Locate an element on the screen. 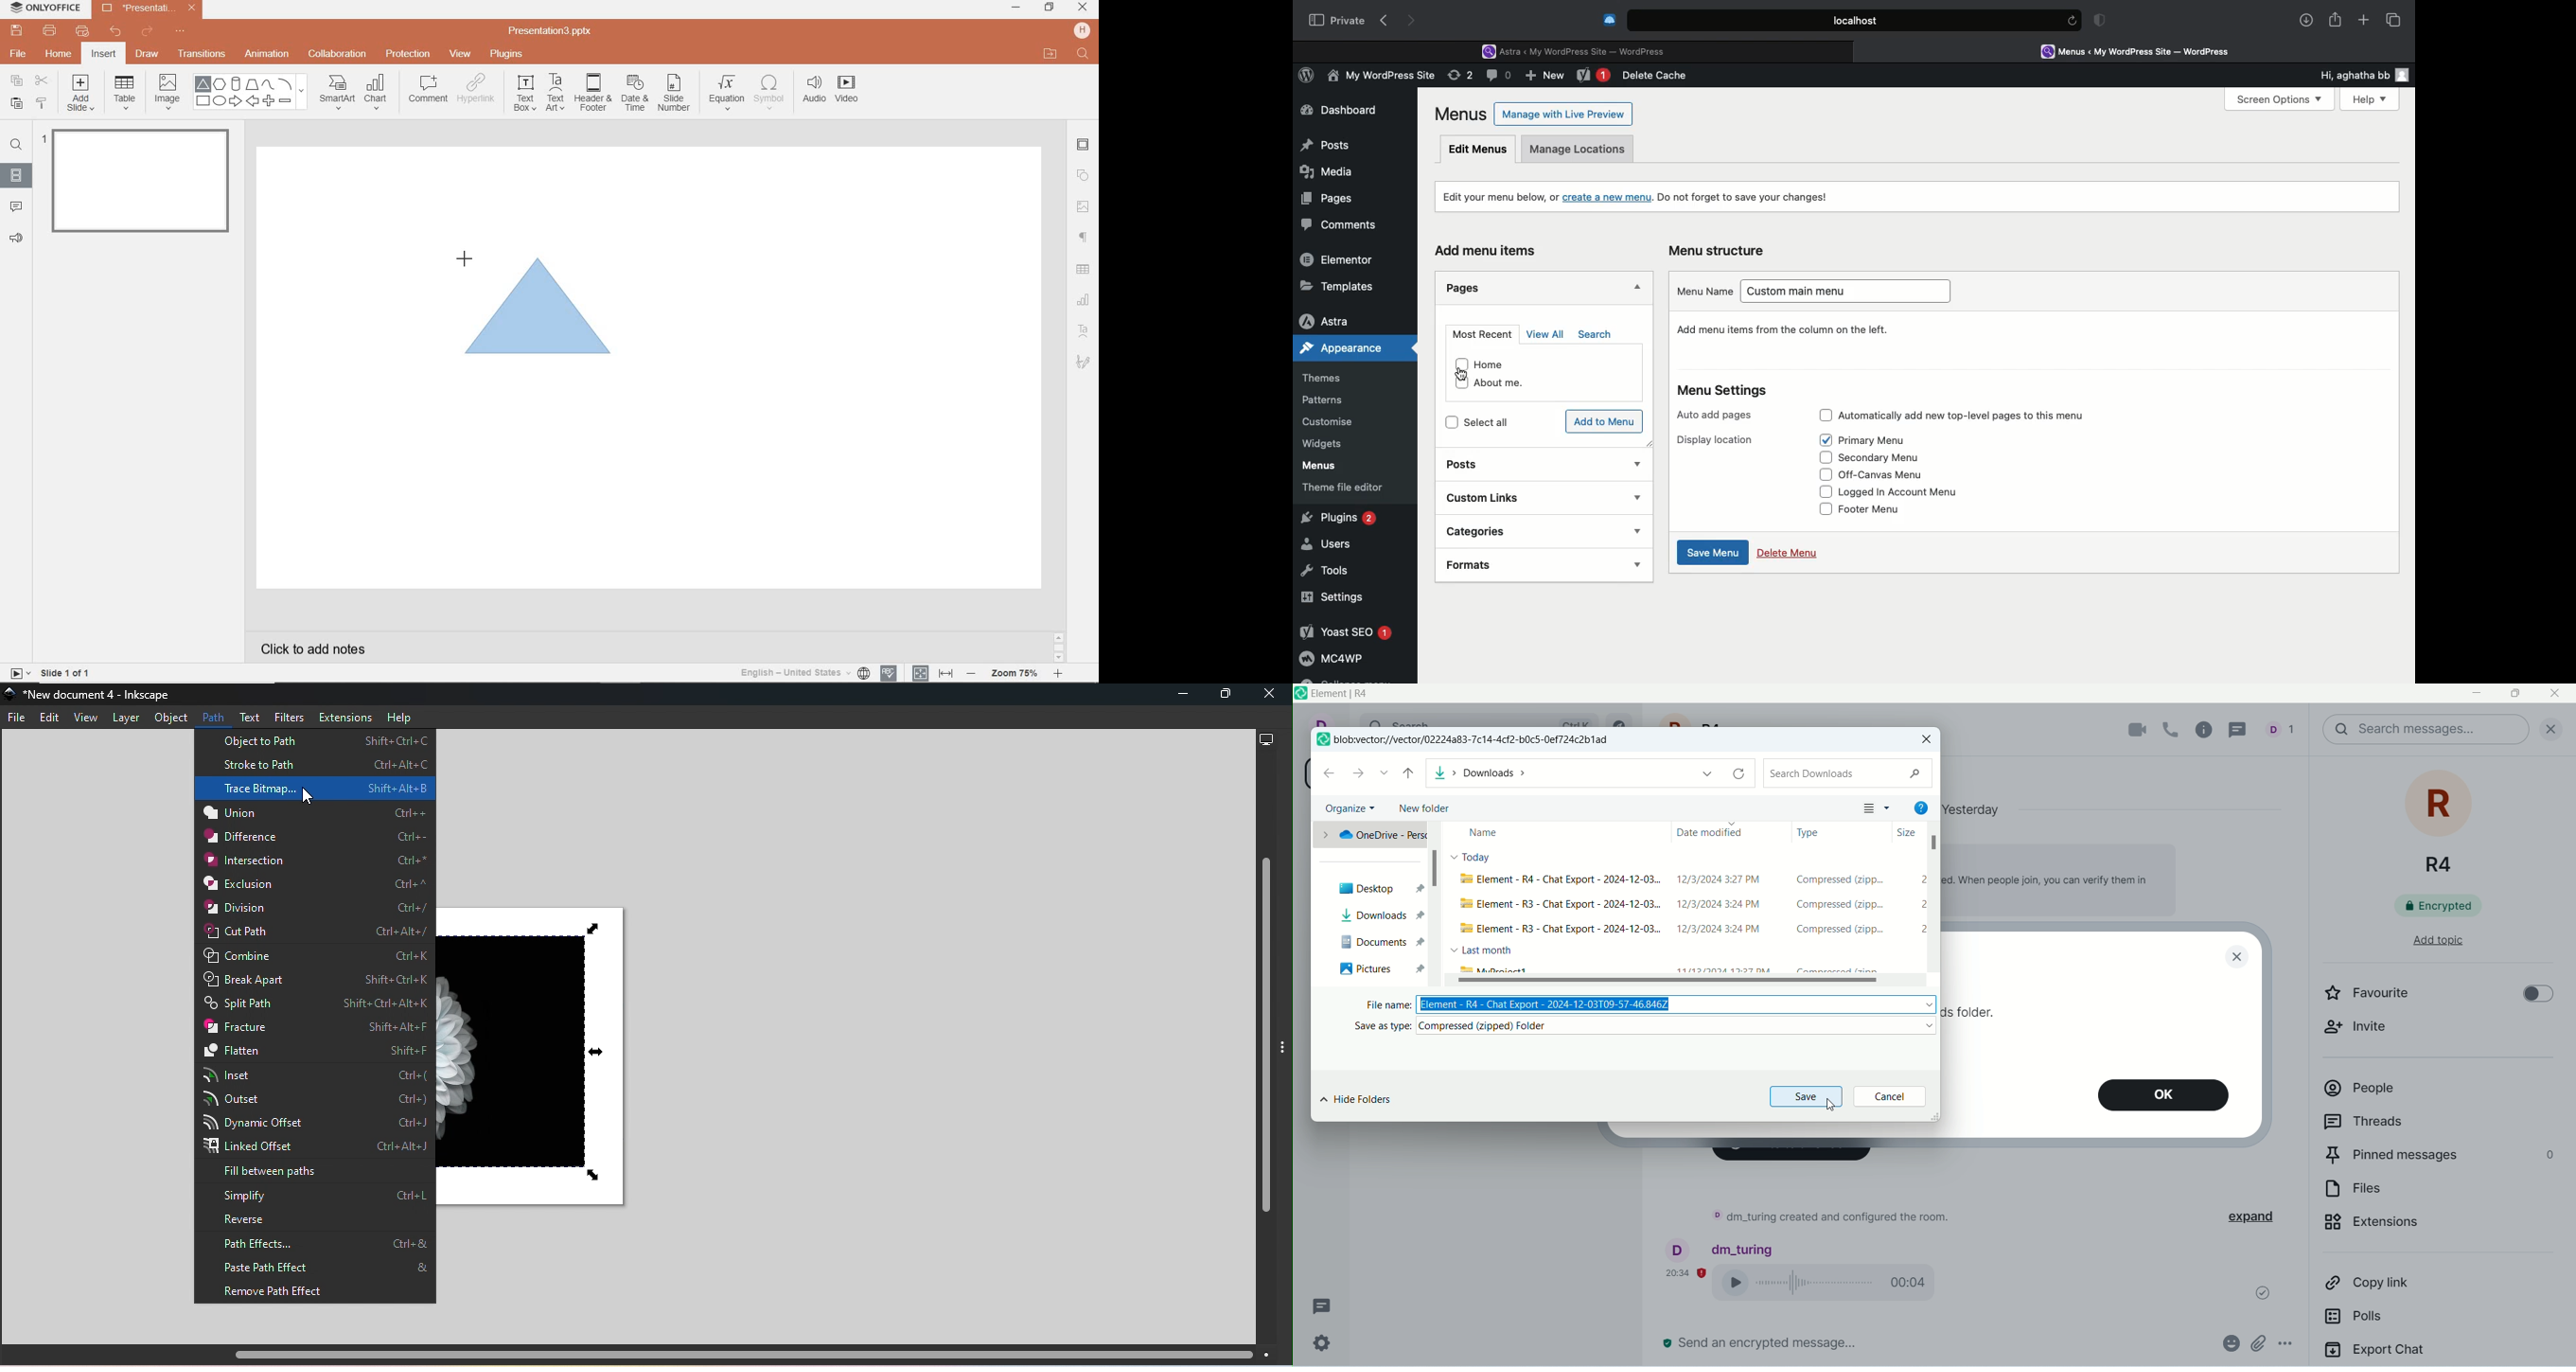 This screenshot has height=1372, width=2576. room info is located at coordinates (2208, 730).